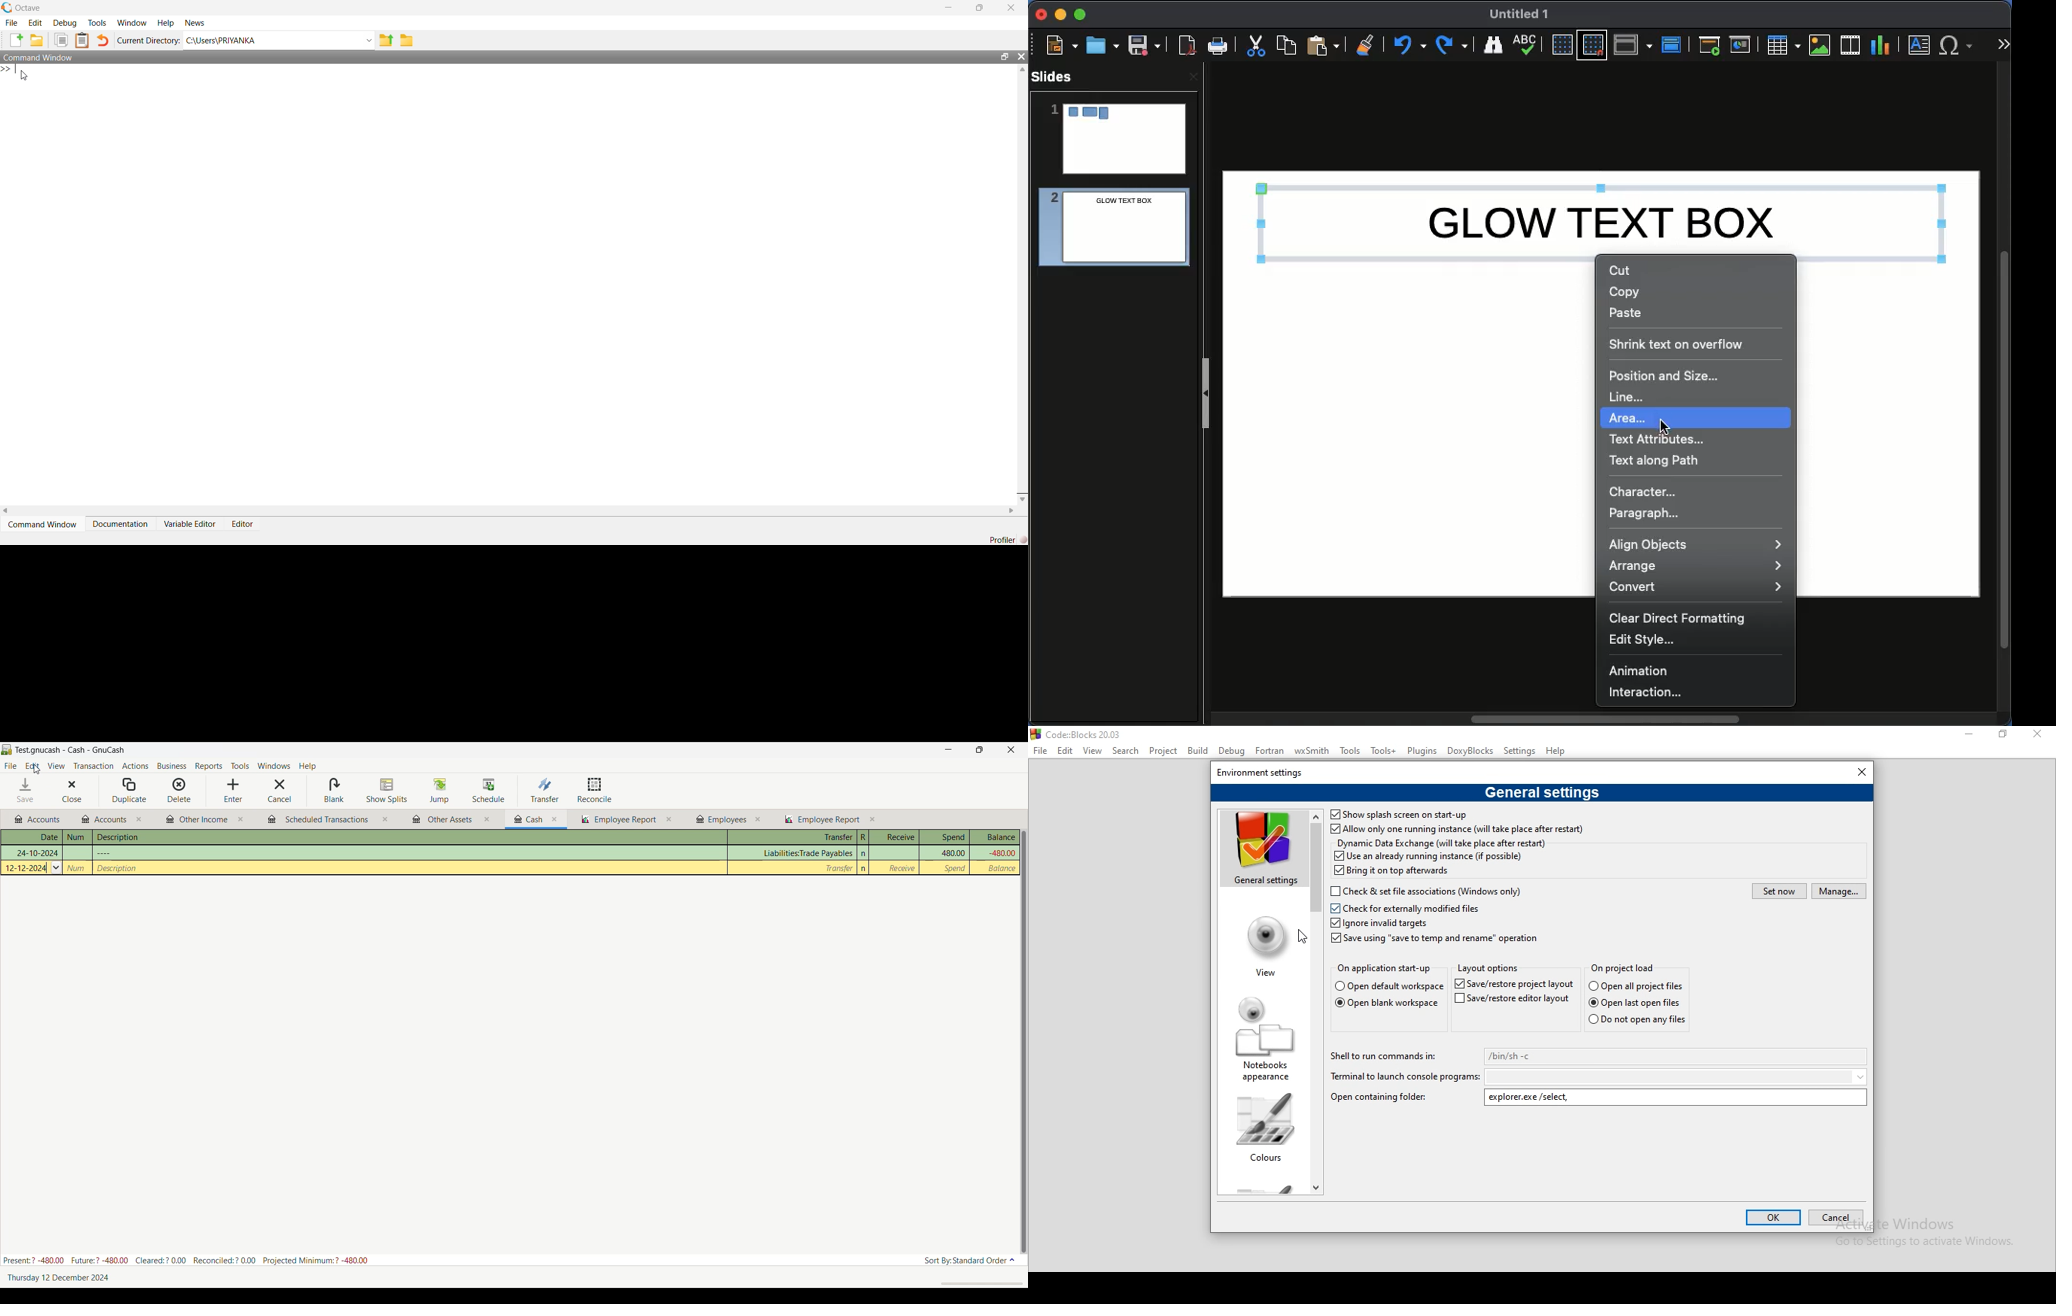 Image resolution: width=2072 pixels, height=1316 pixels. Describe the element at coordinates (668, 820) in the screenshot. I see `close` at that location.